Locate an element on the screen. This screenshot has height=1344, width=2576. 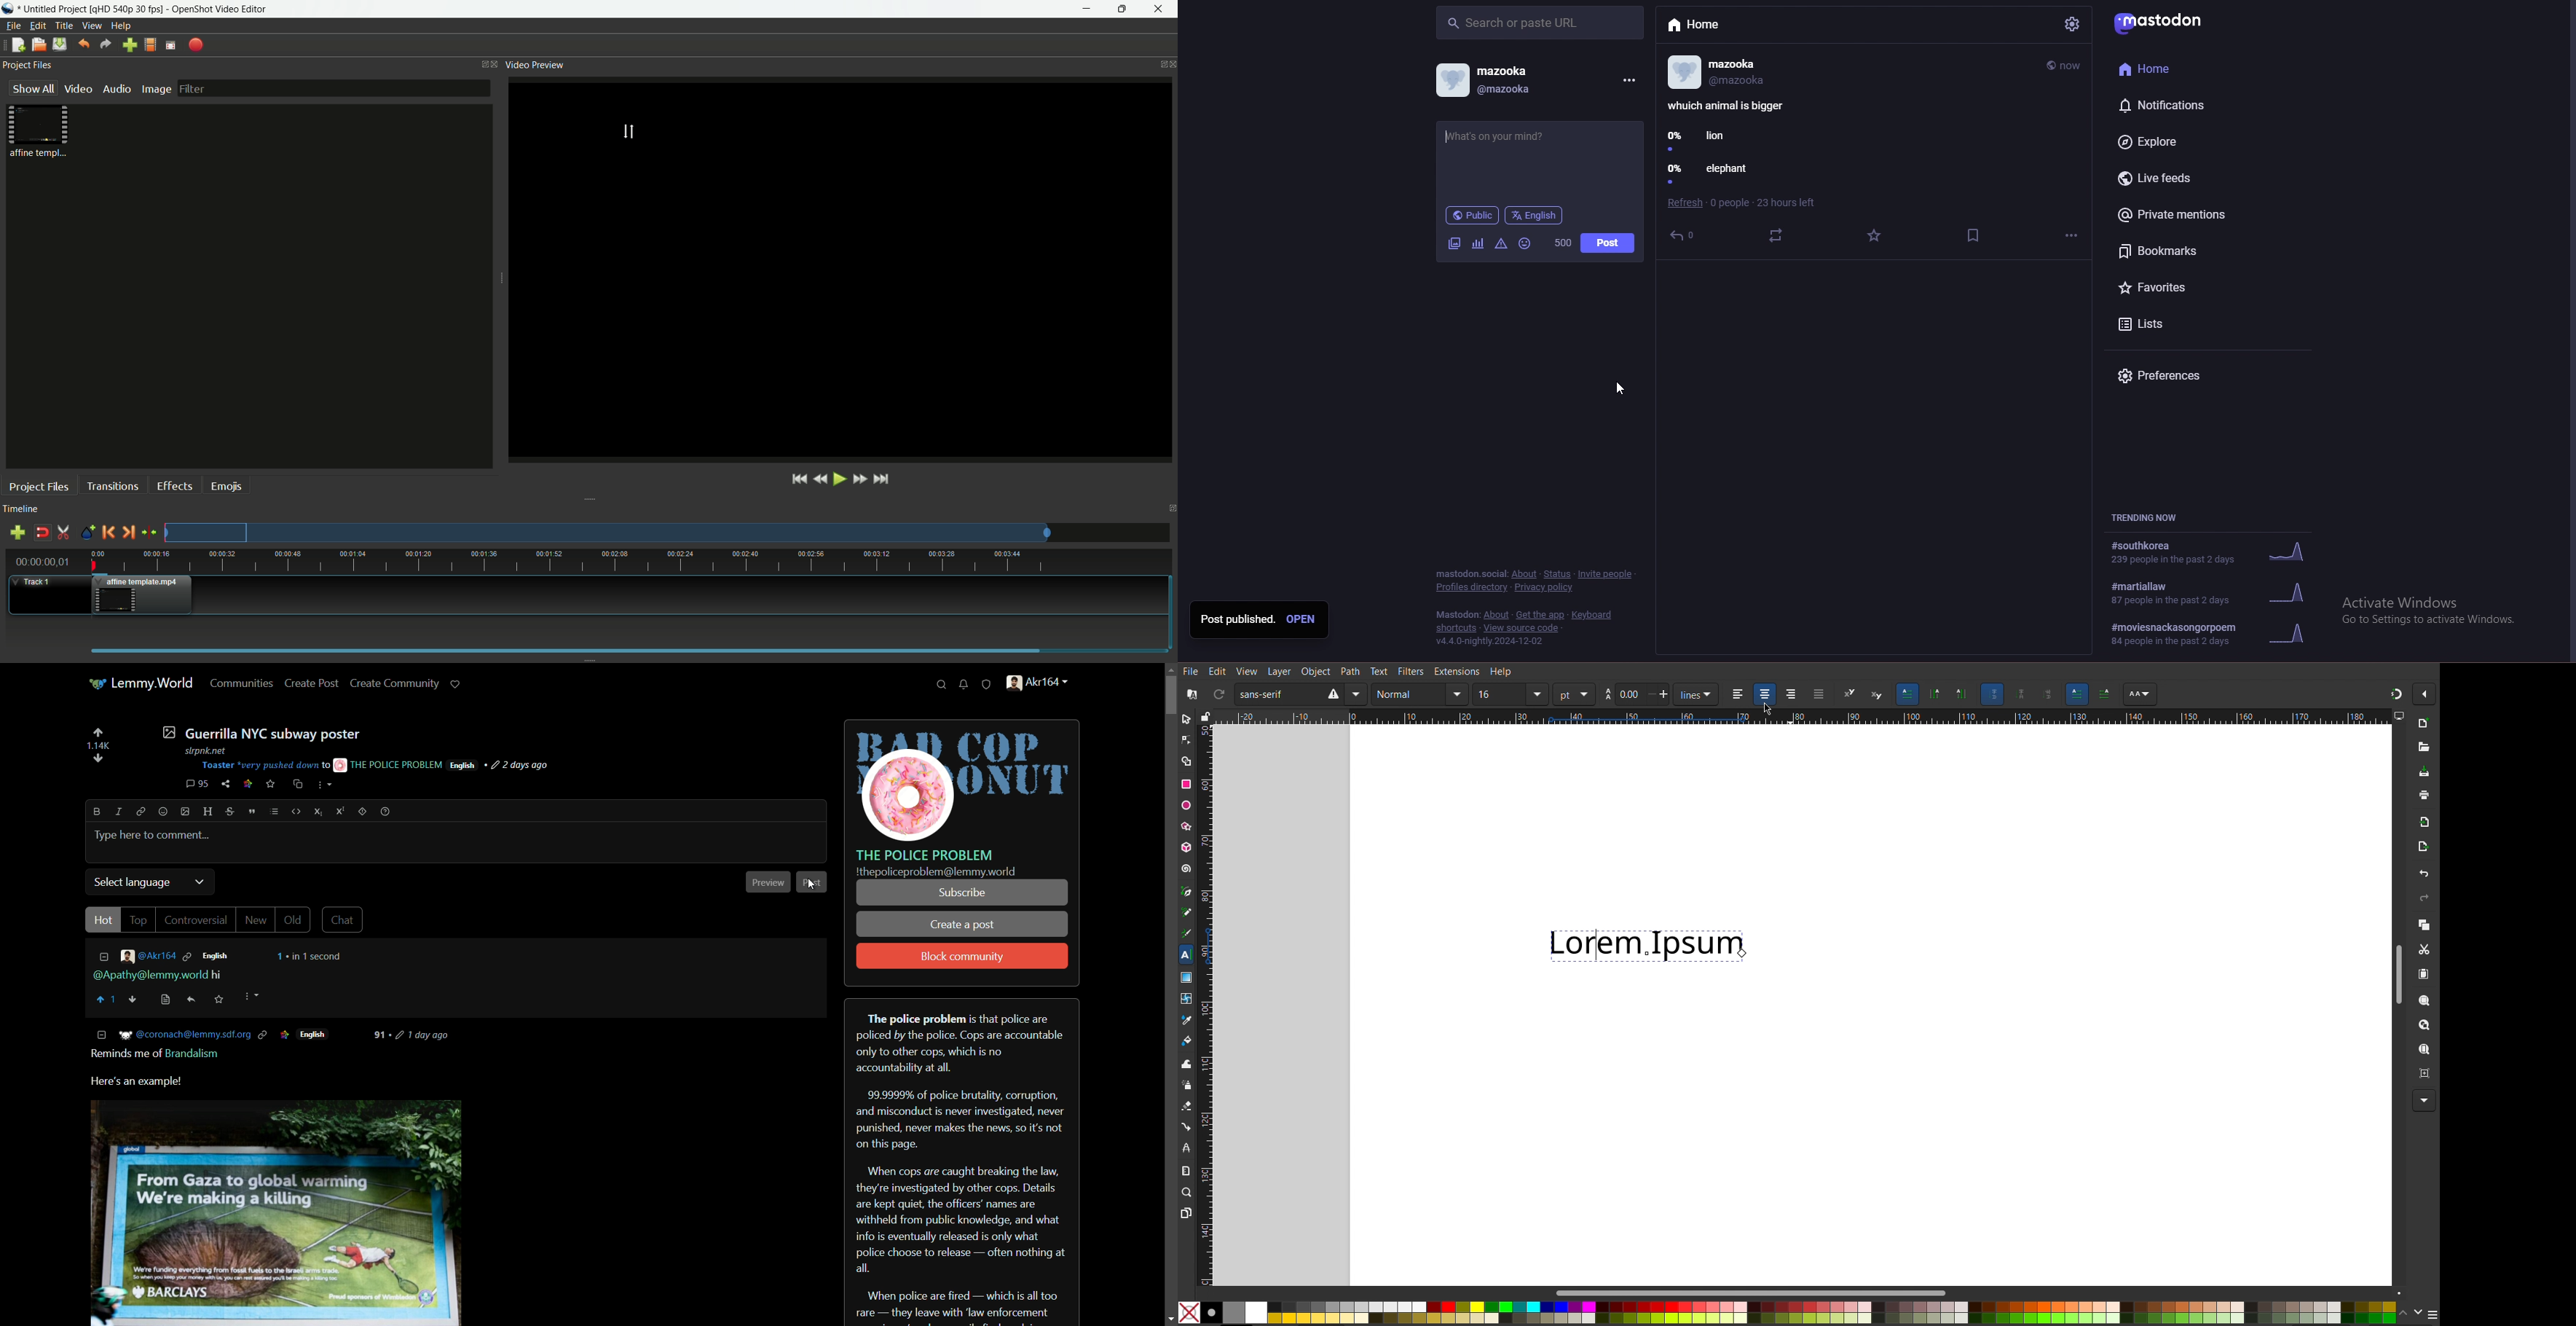
disable snap  is located at coordinates (42, 533).